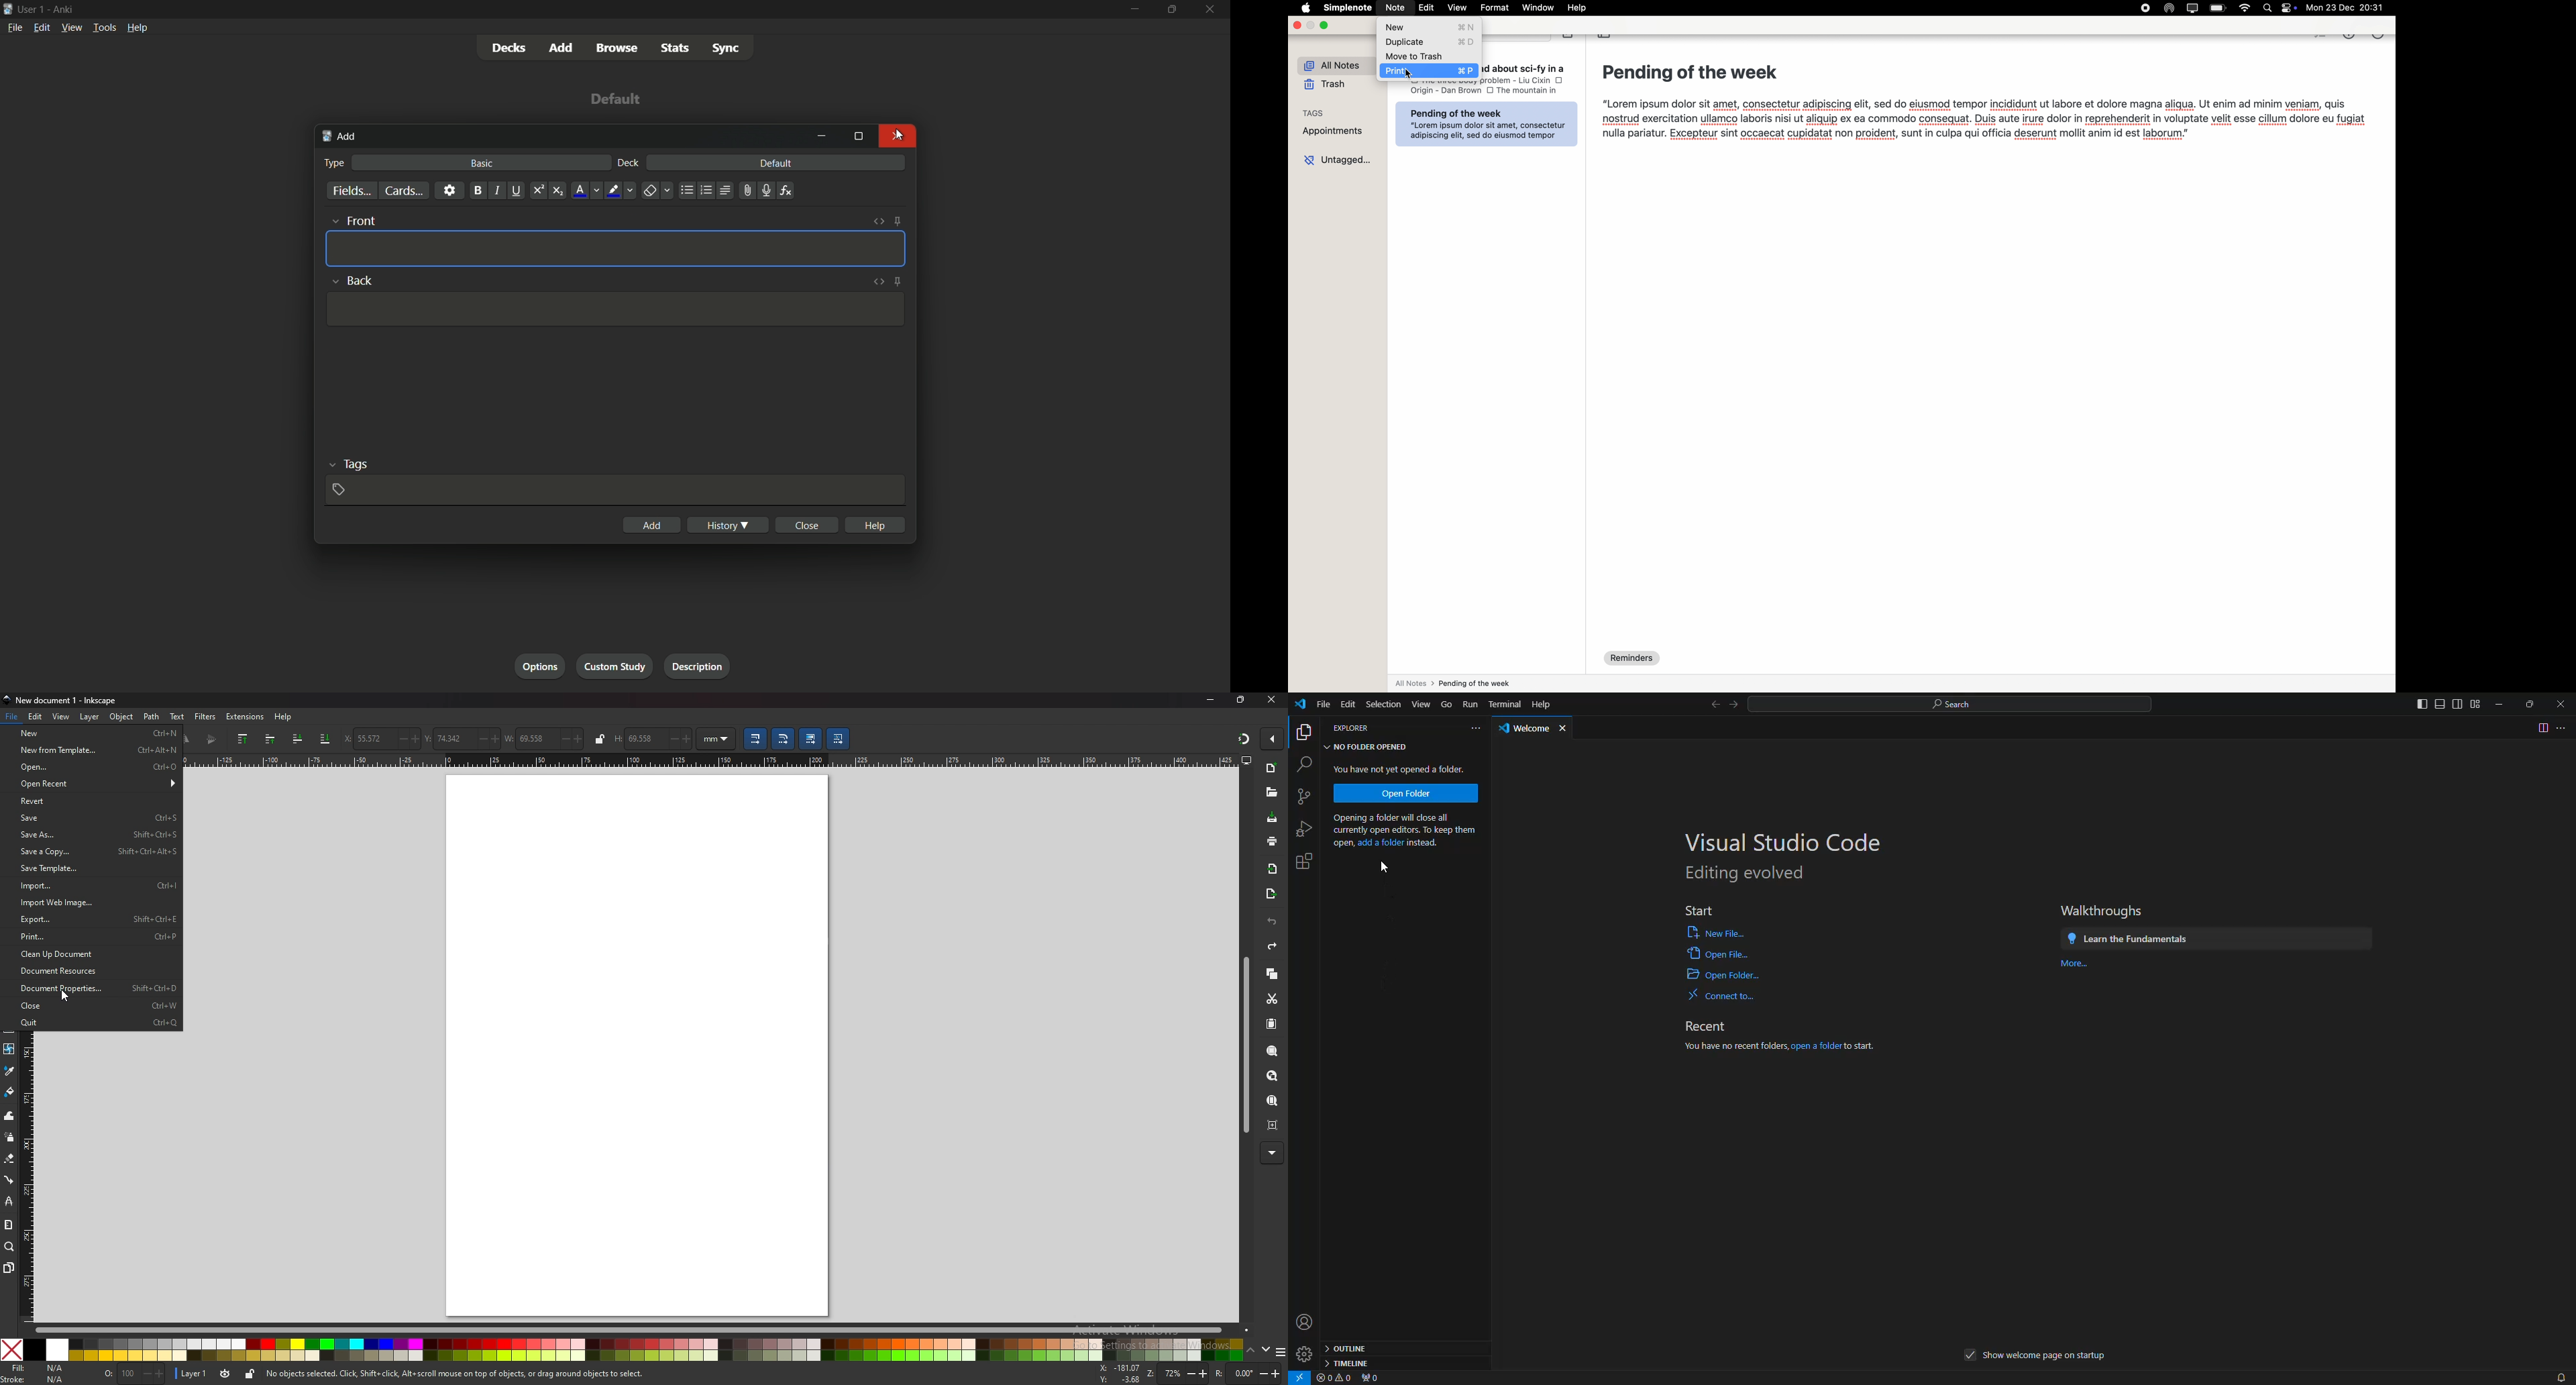 The height and width of the screenshot is (1400, 2576). What do you see at coordinates (1272, 817) in the screenshot?
I see `save` at bounding box center [1272, 817].